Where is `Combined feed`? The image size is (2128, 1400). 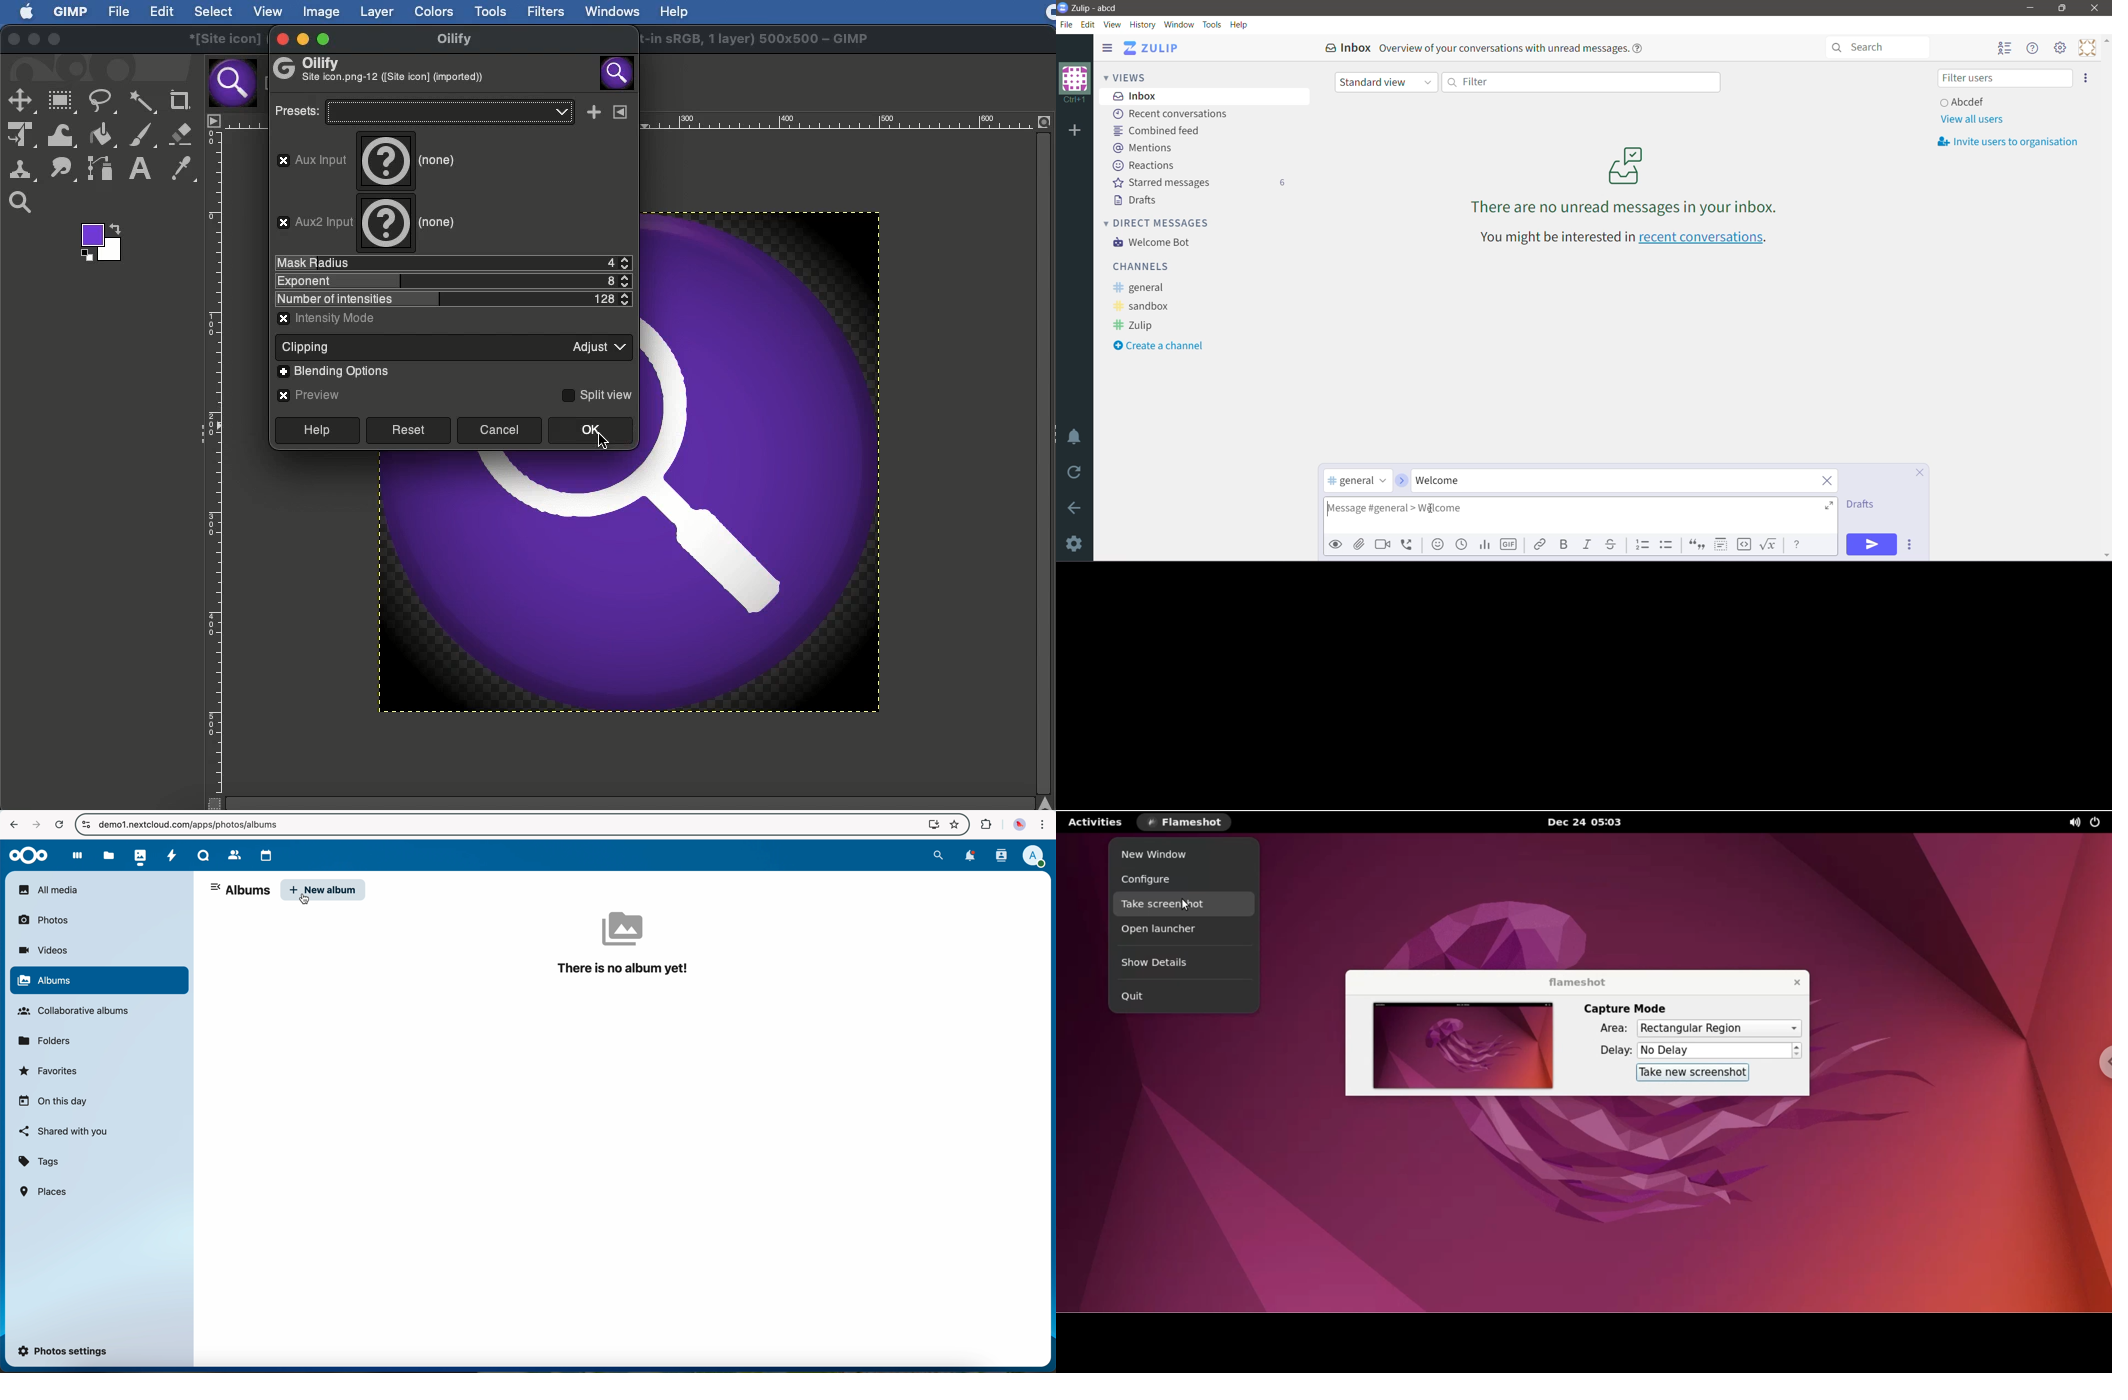
Combined feed is located at coordinates (1160, 130).